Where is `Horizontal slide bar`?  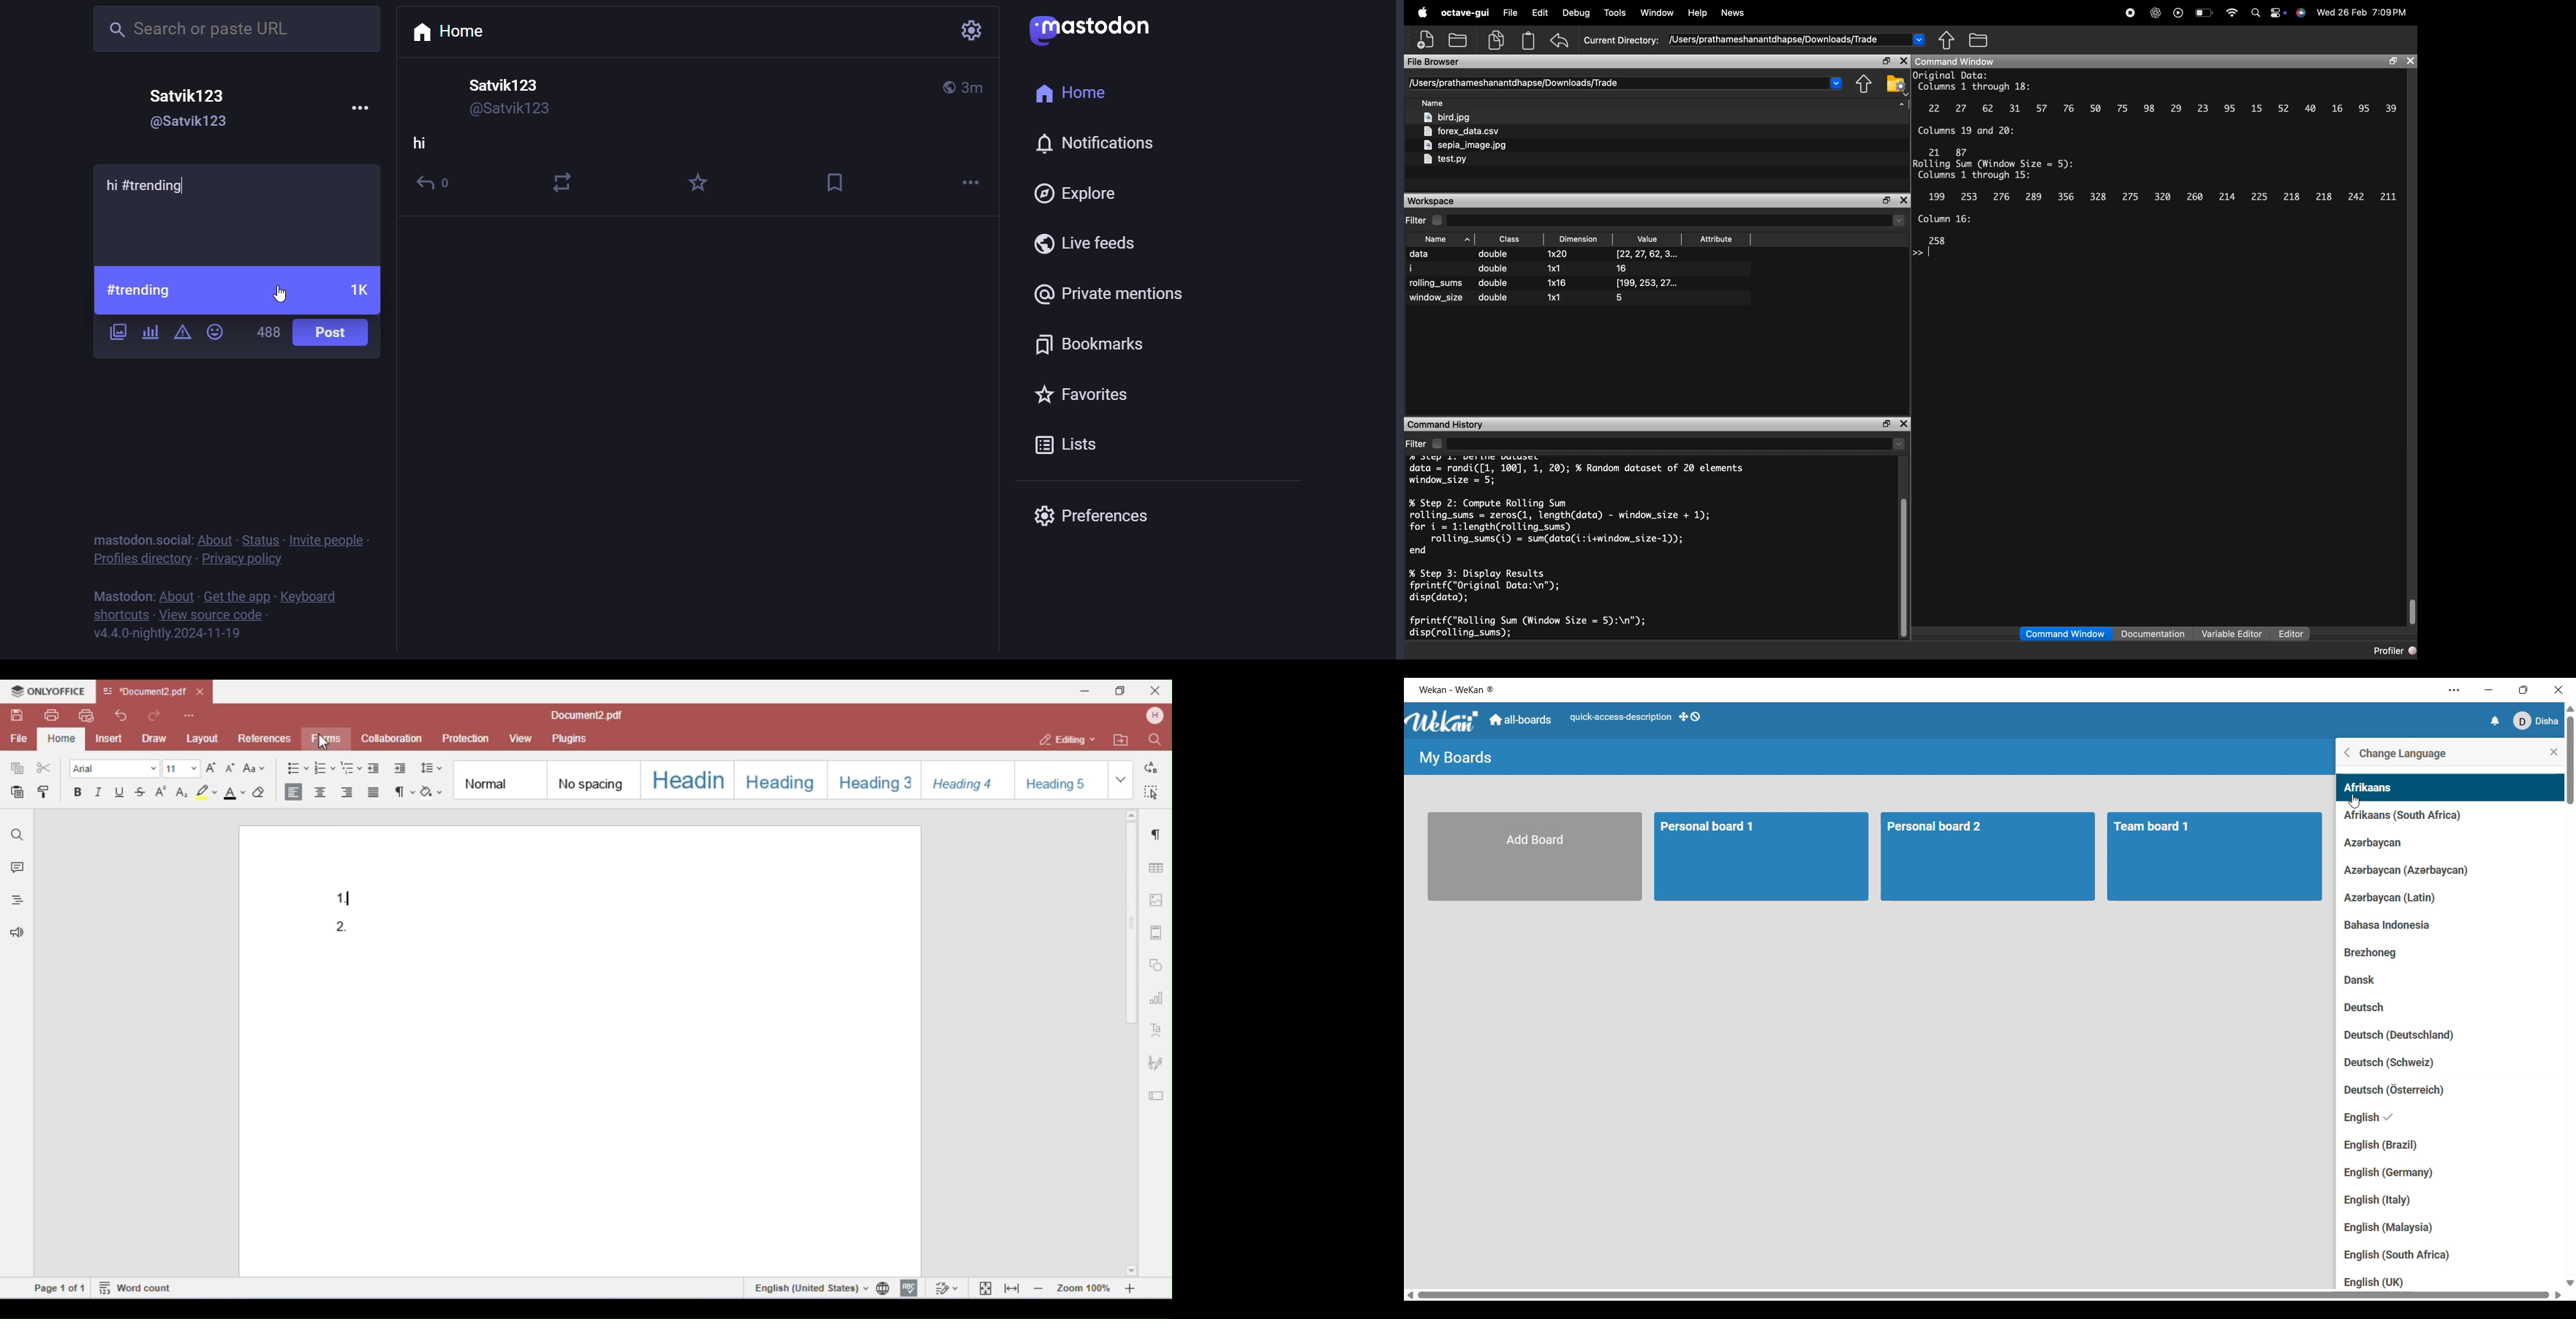 Horizontal slide bar is located at coordinates (1984, 1295).